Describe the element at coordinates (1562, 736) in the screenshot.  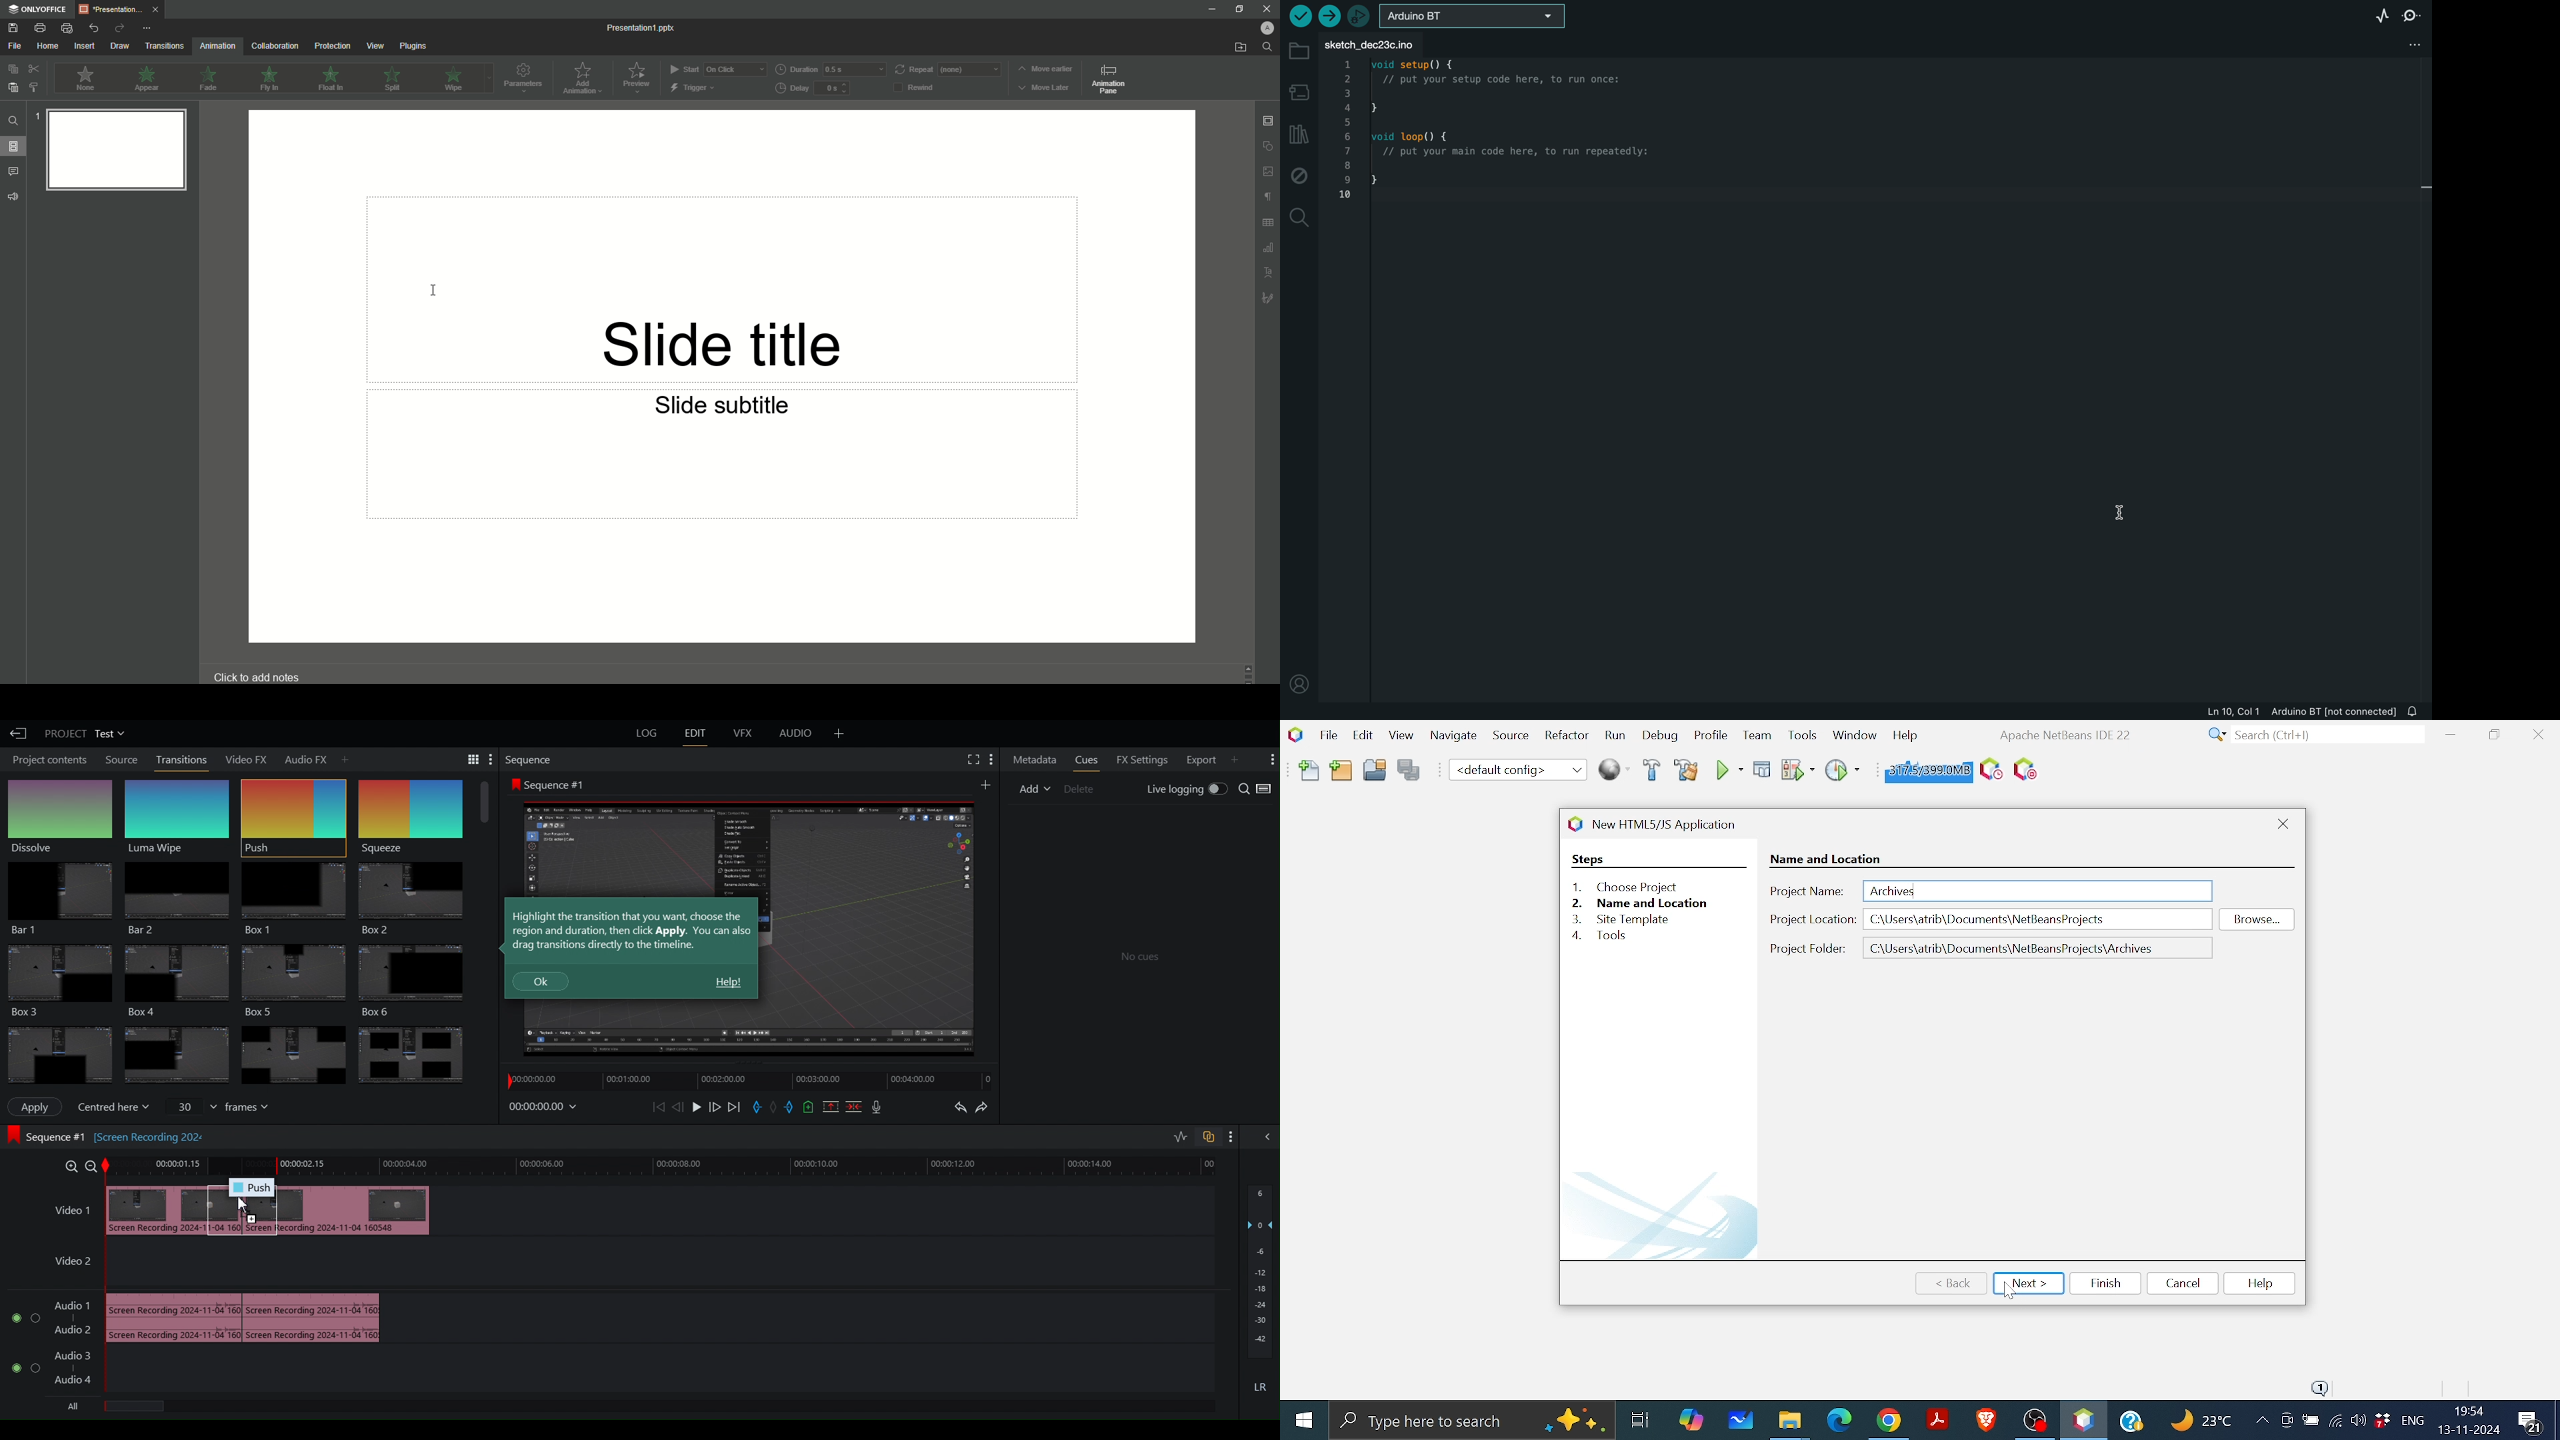
I see `Refractor` at that location.